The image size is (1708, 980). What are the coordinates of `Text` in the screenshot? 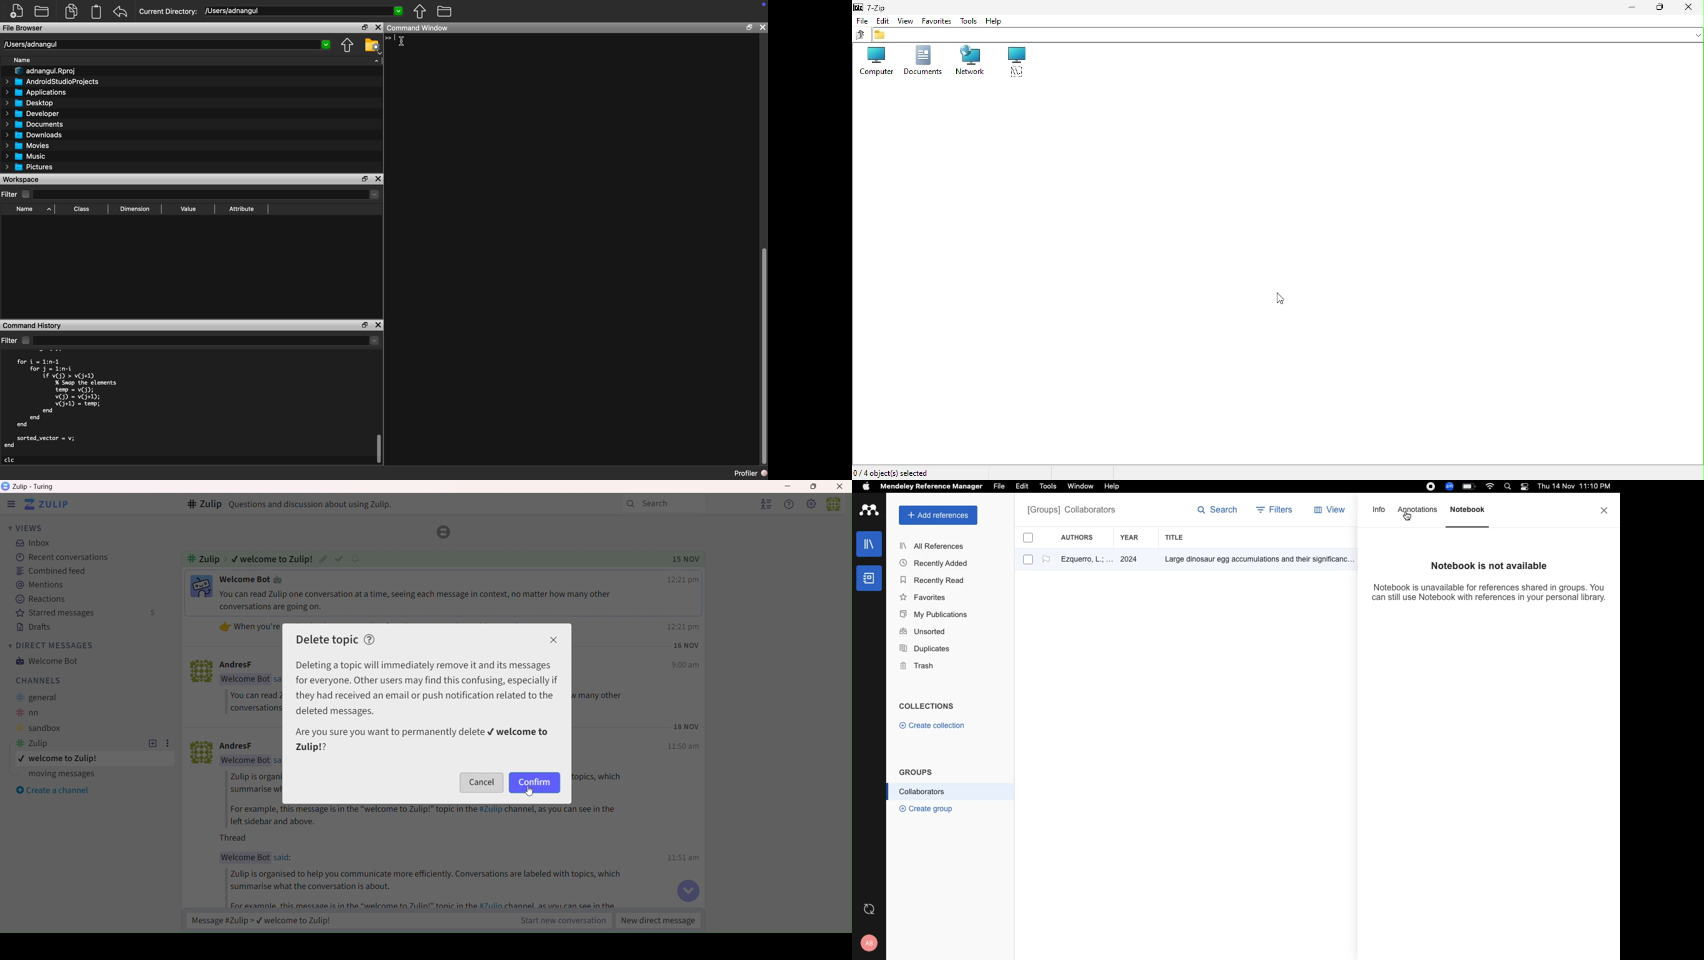 It's located at (245, 746).